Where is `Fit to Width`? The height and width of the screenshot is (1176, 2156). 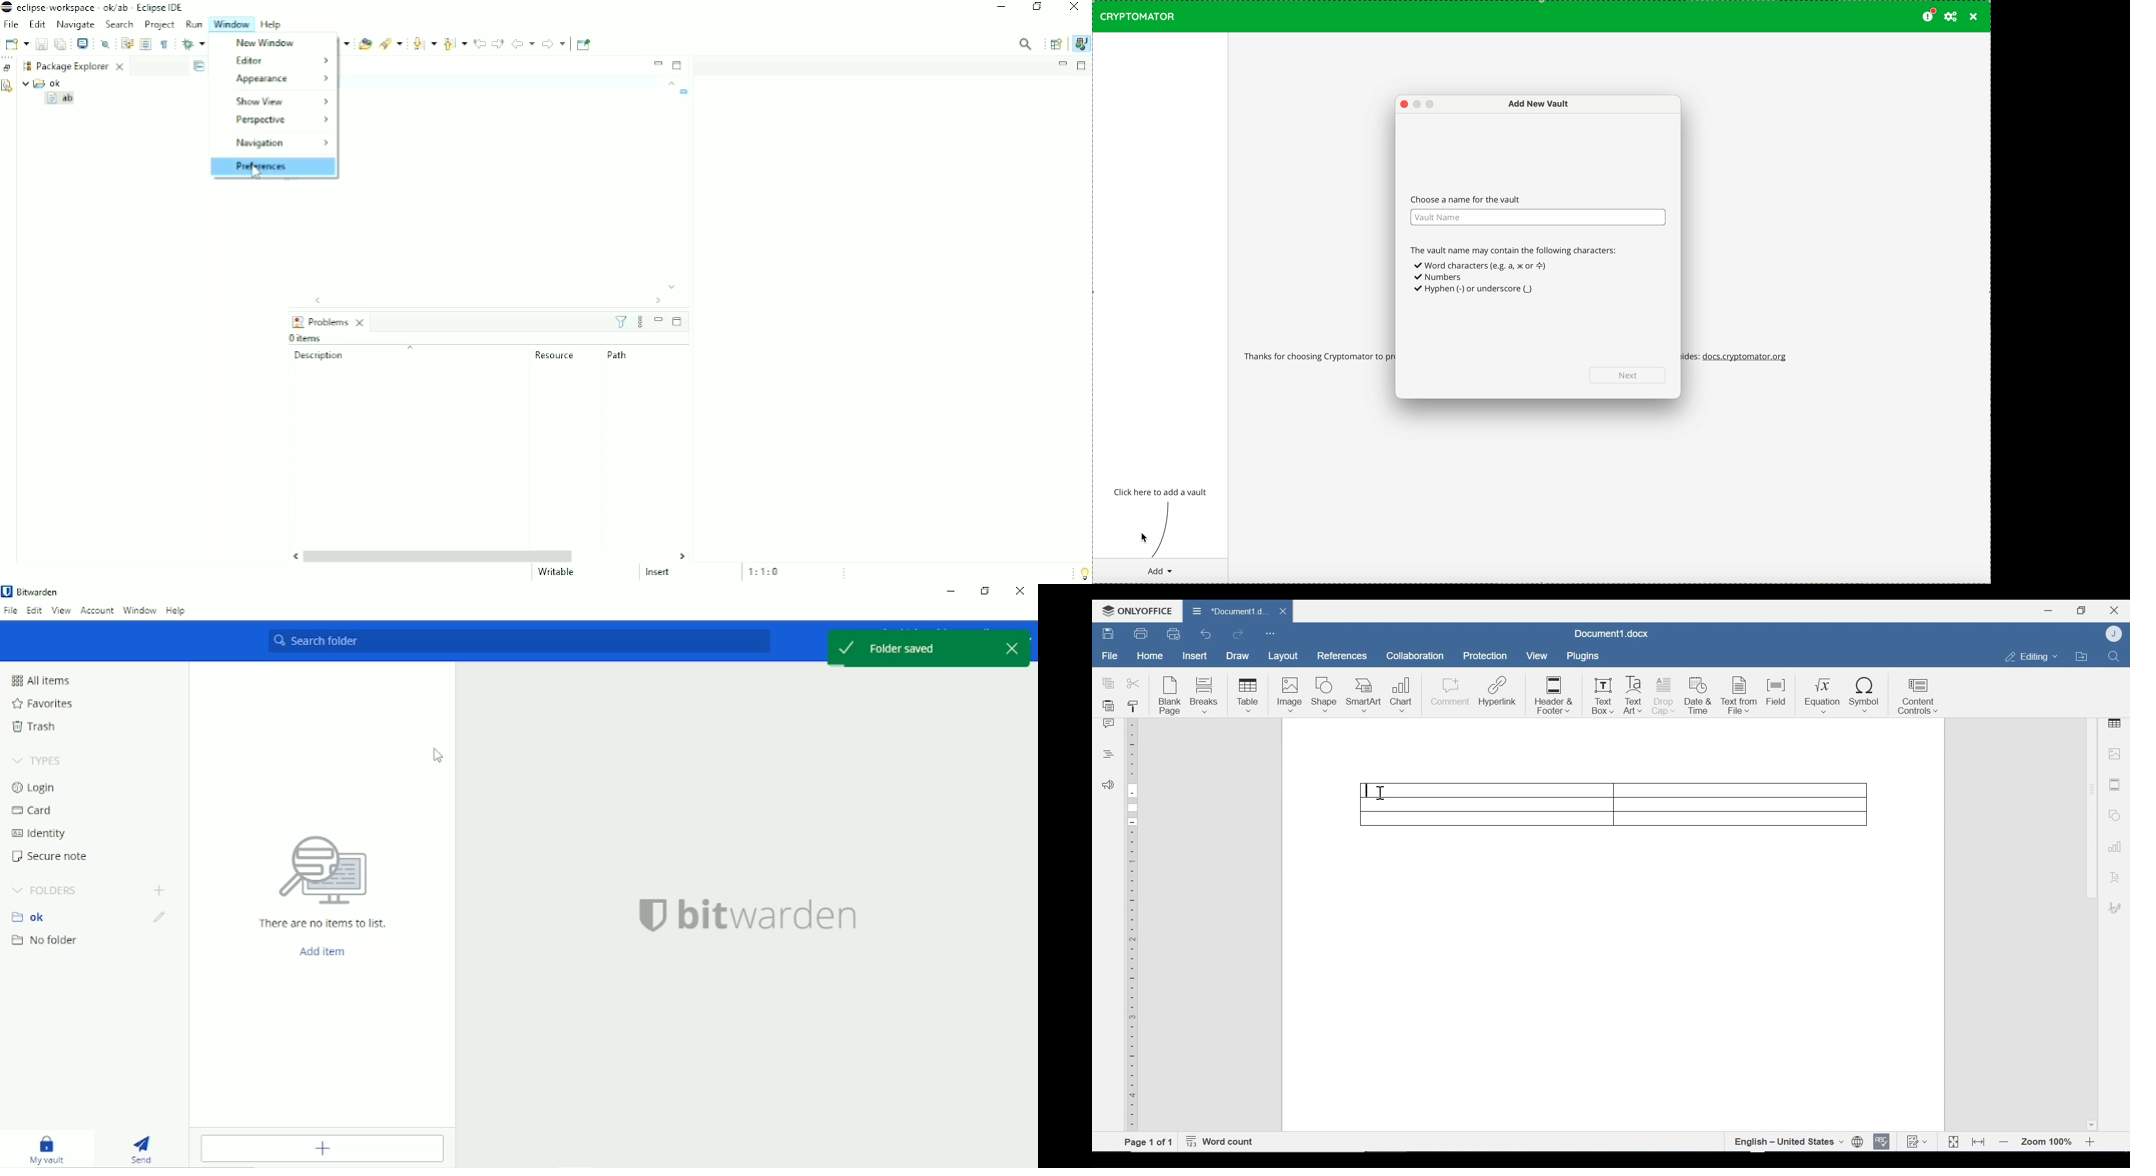 Fit to Width is located at coordinates (1979, 1141).